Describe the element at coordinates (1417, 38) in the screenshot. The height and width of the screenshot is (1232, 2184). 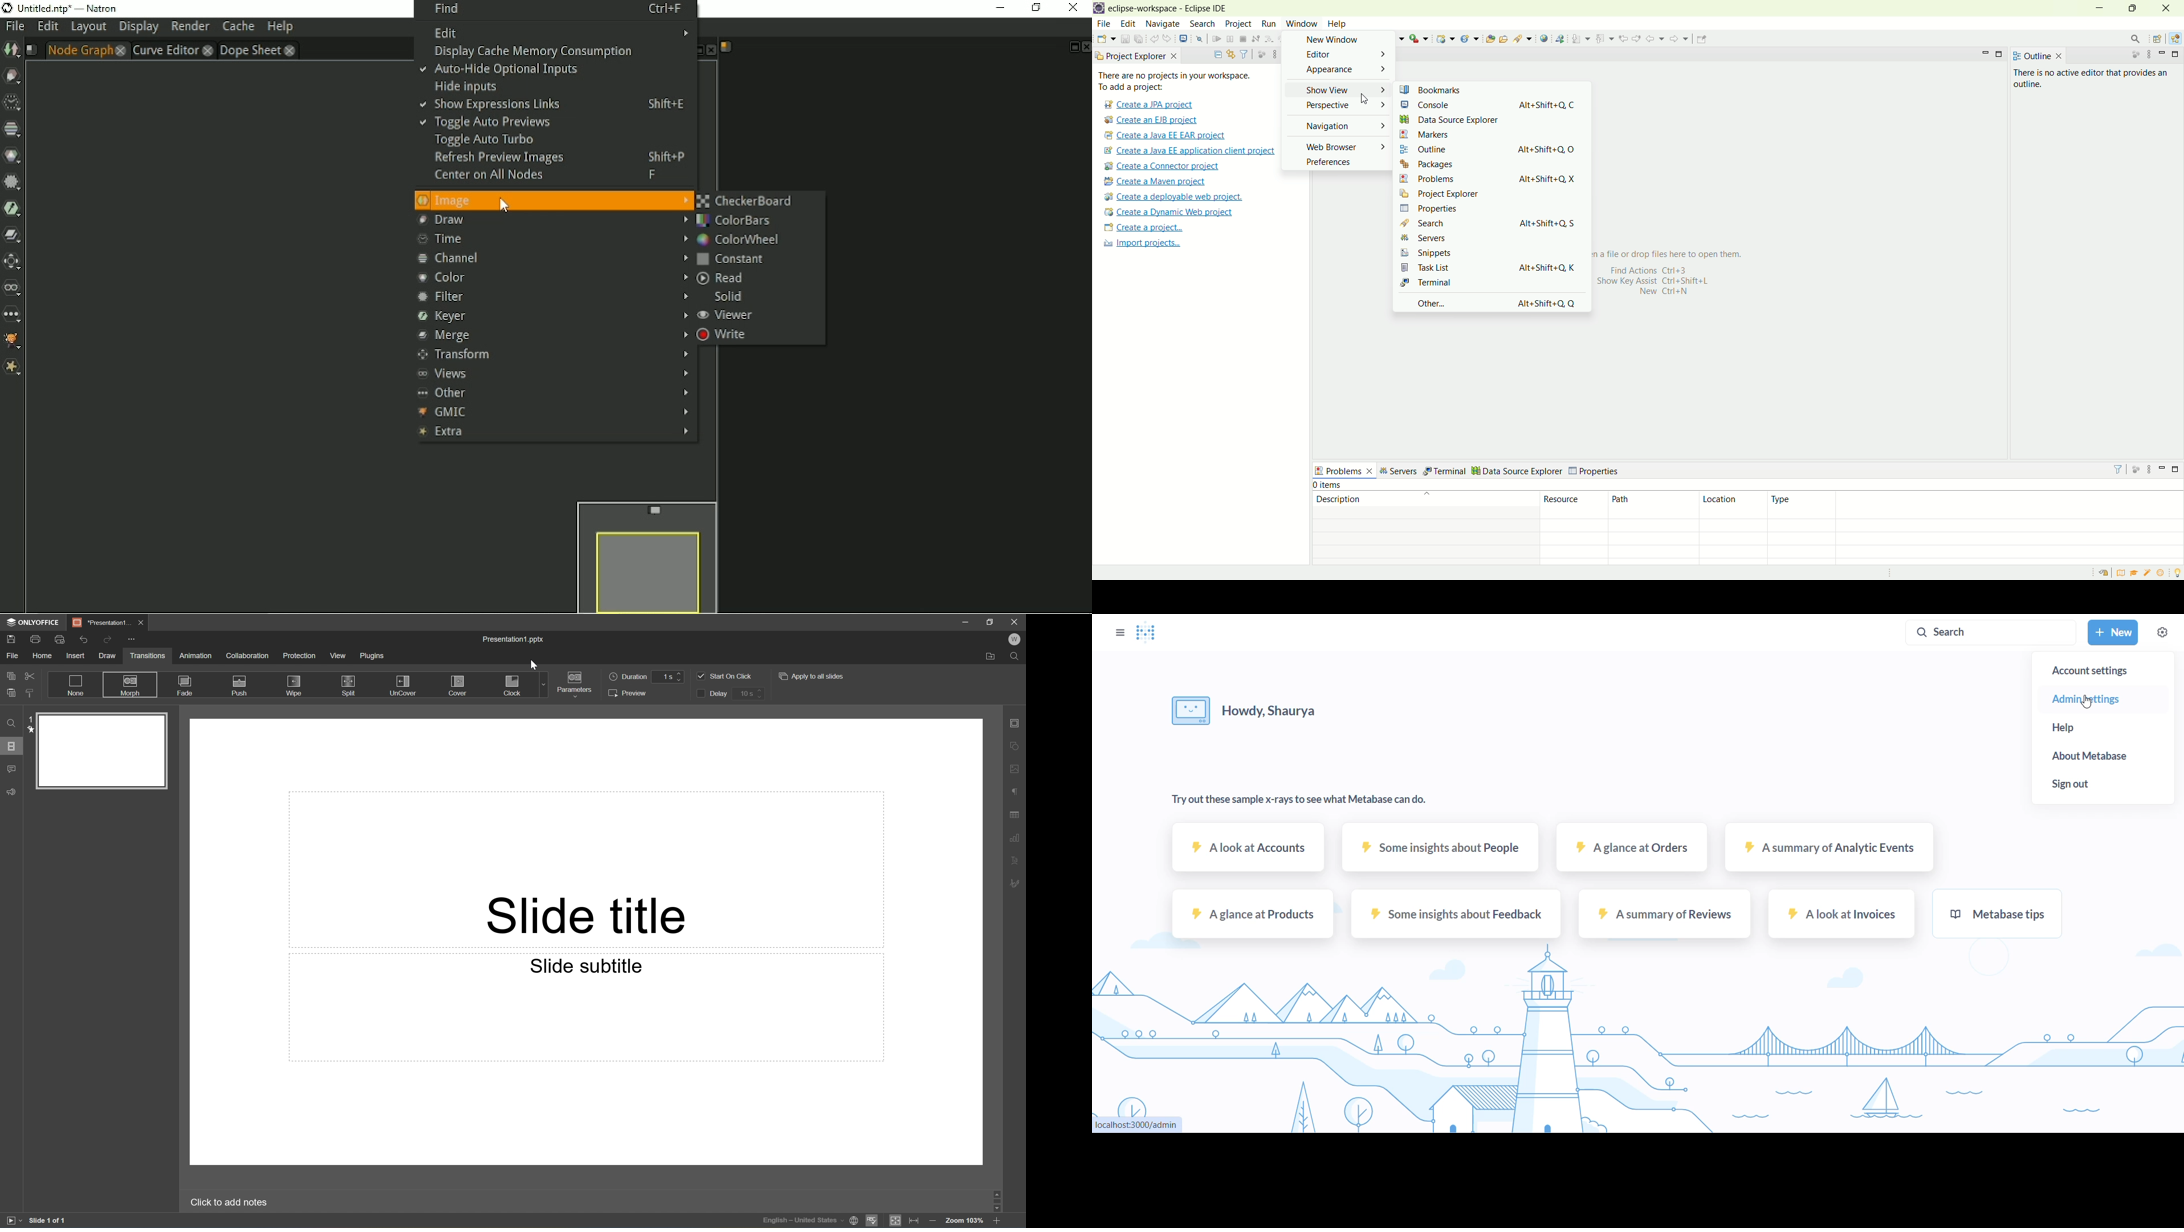
I see `run last tool` at that location.